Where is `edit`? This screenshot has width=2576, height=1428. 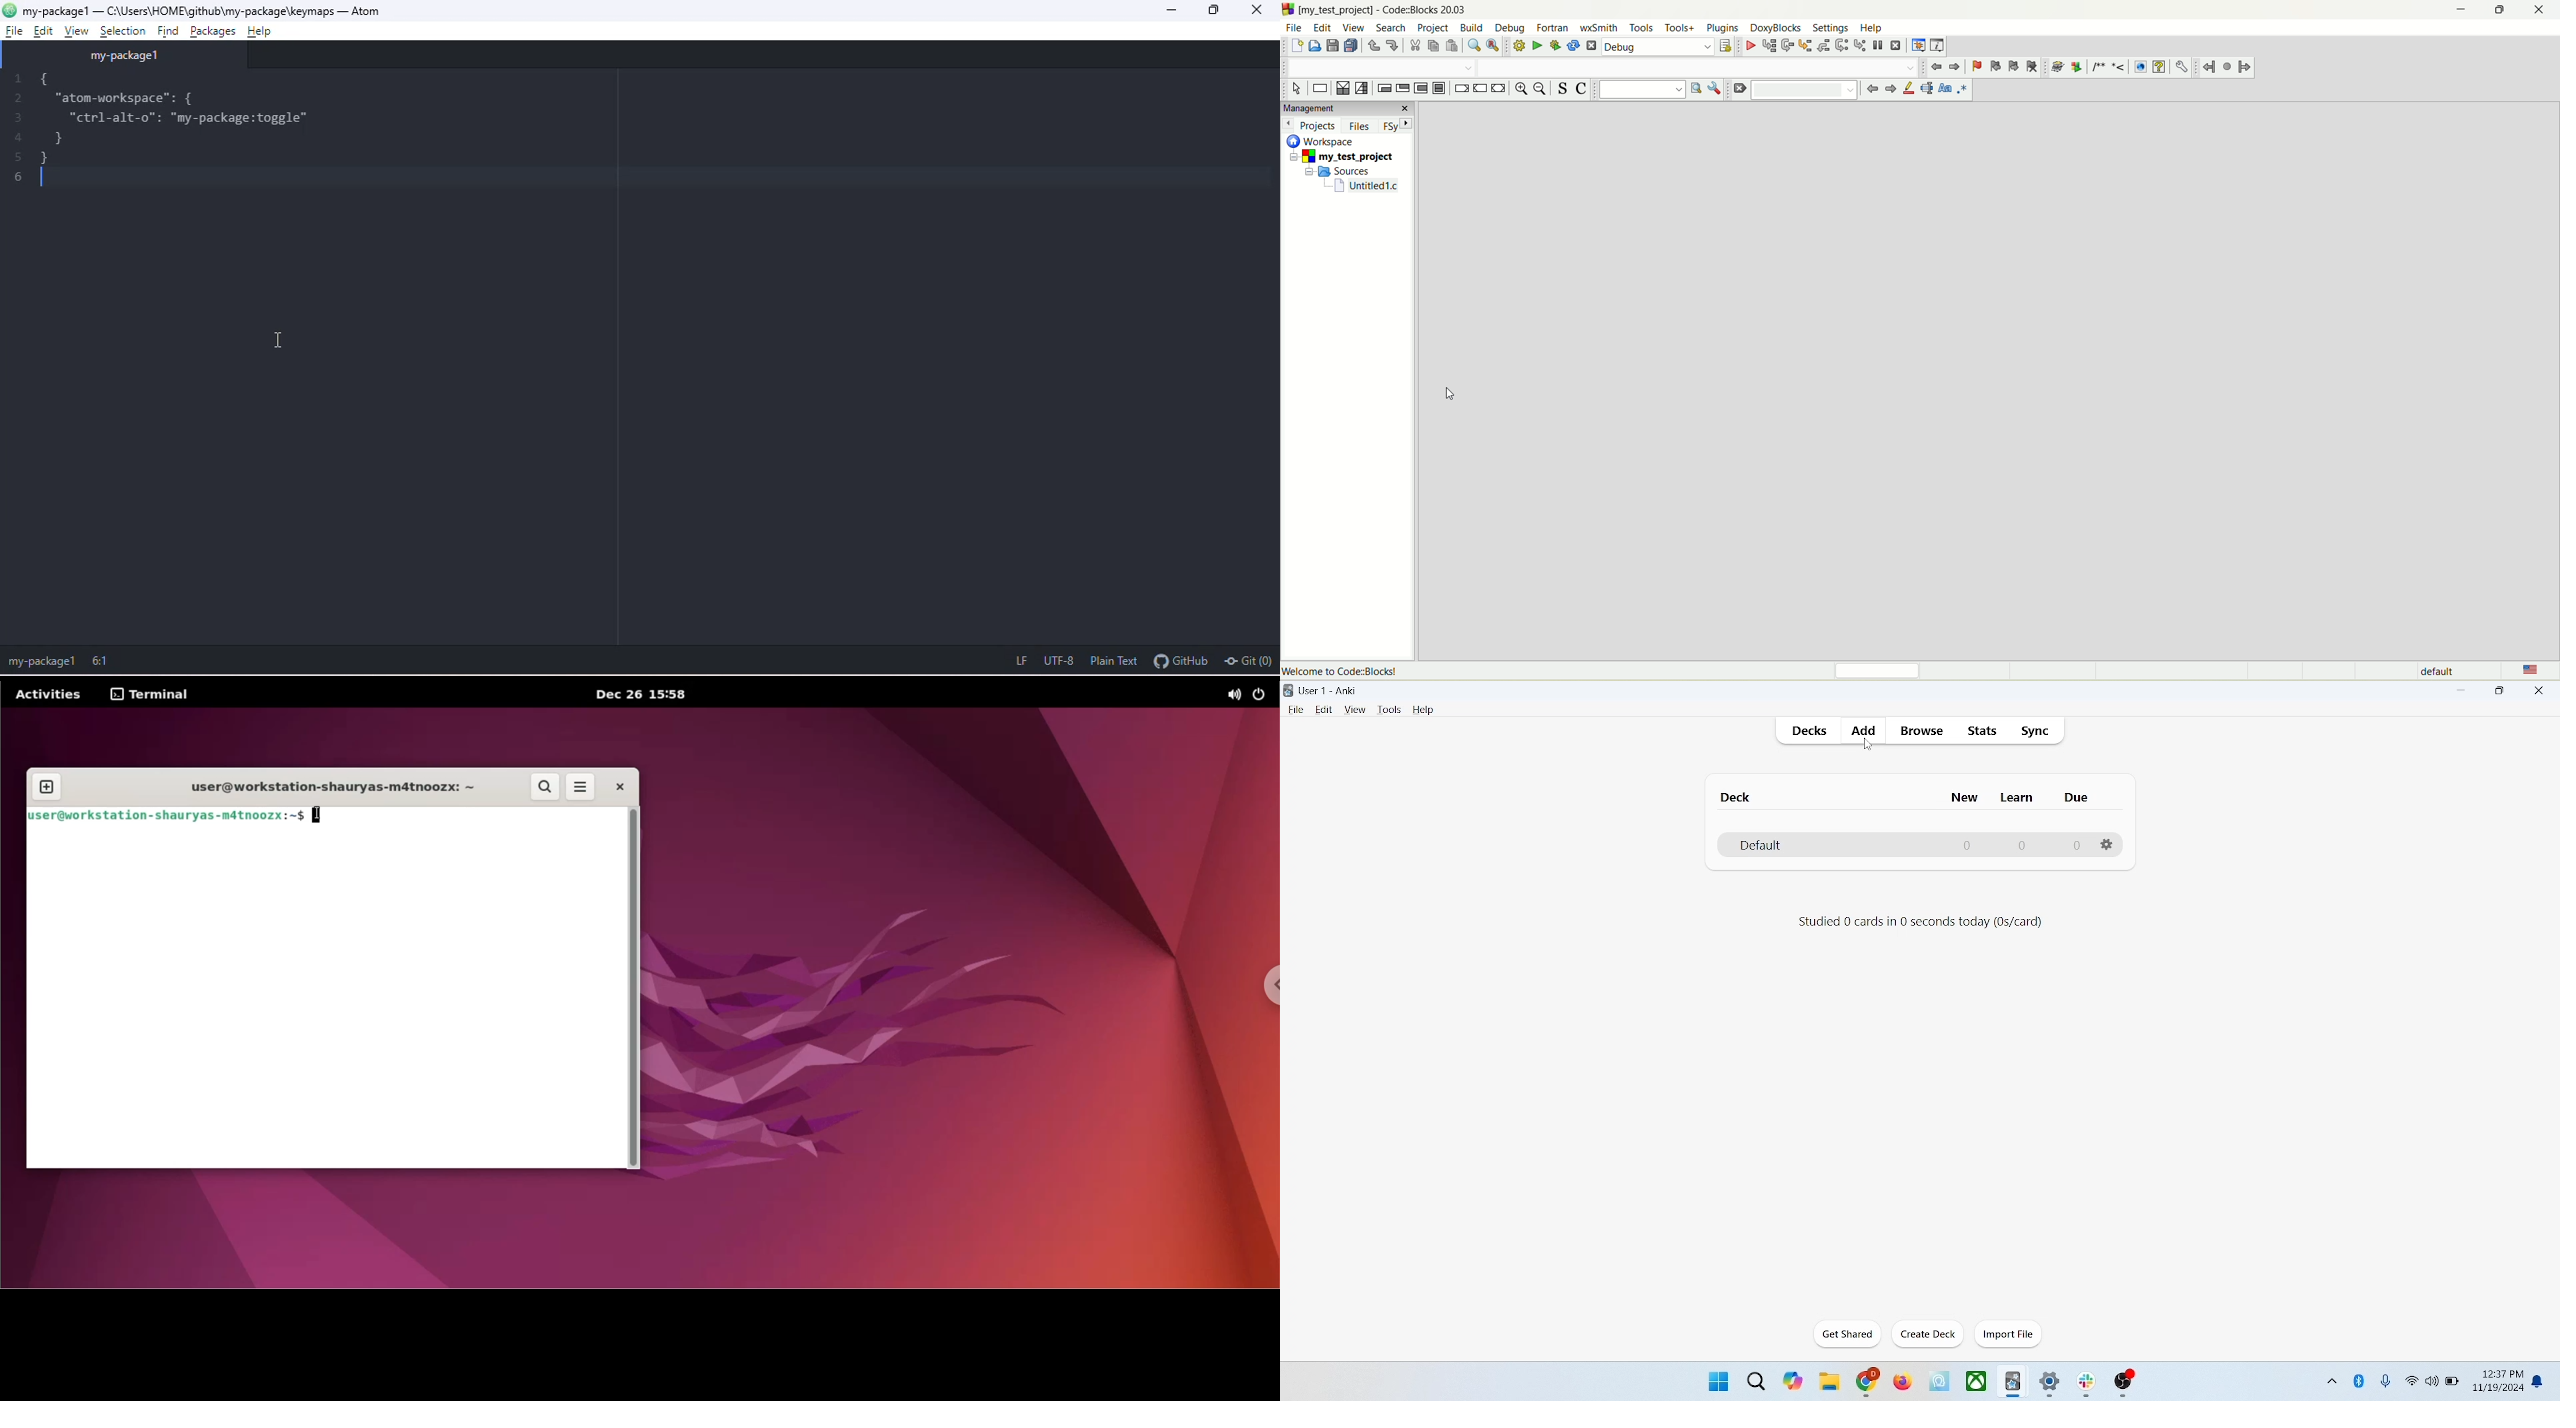
edit is located at coordinates (1325, 709).